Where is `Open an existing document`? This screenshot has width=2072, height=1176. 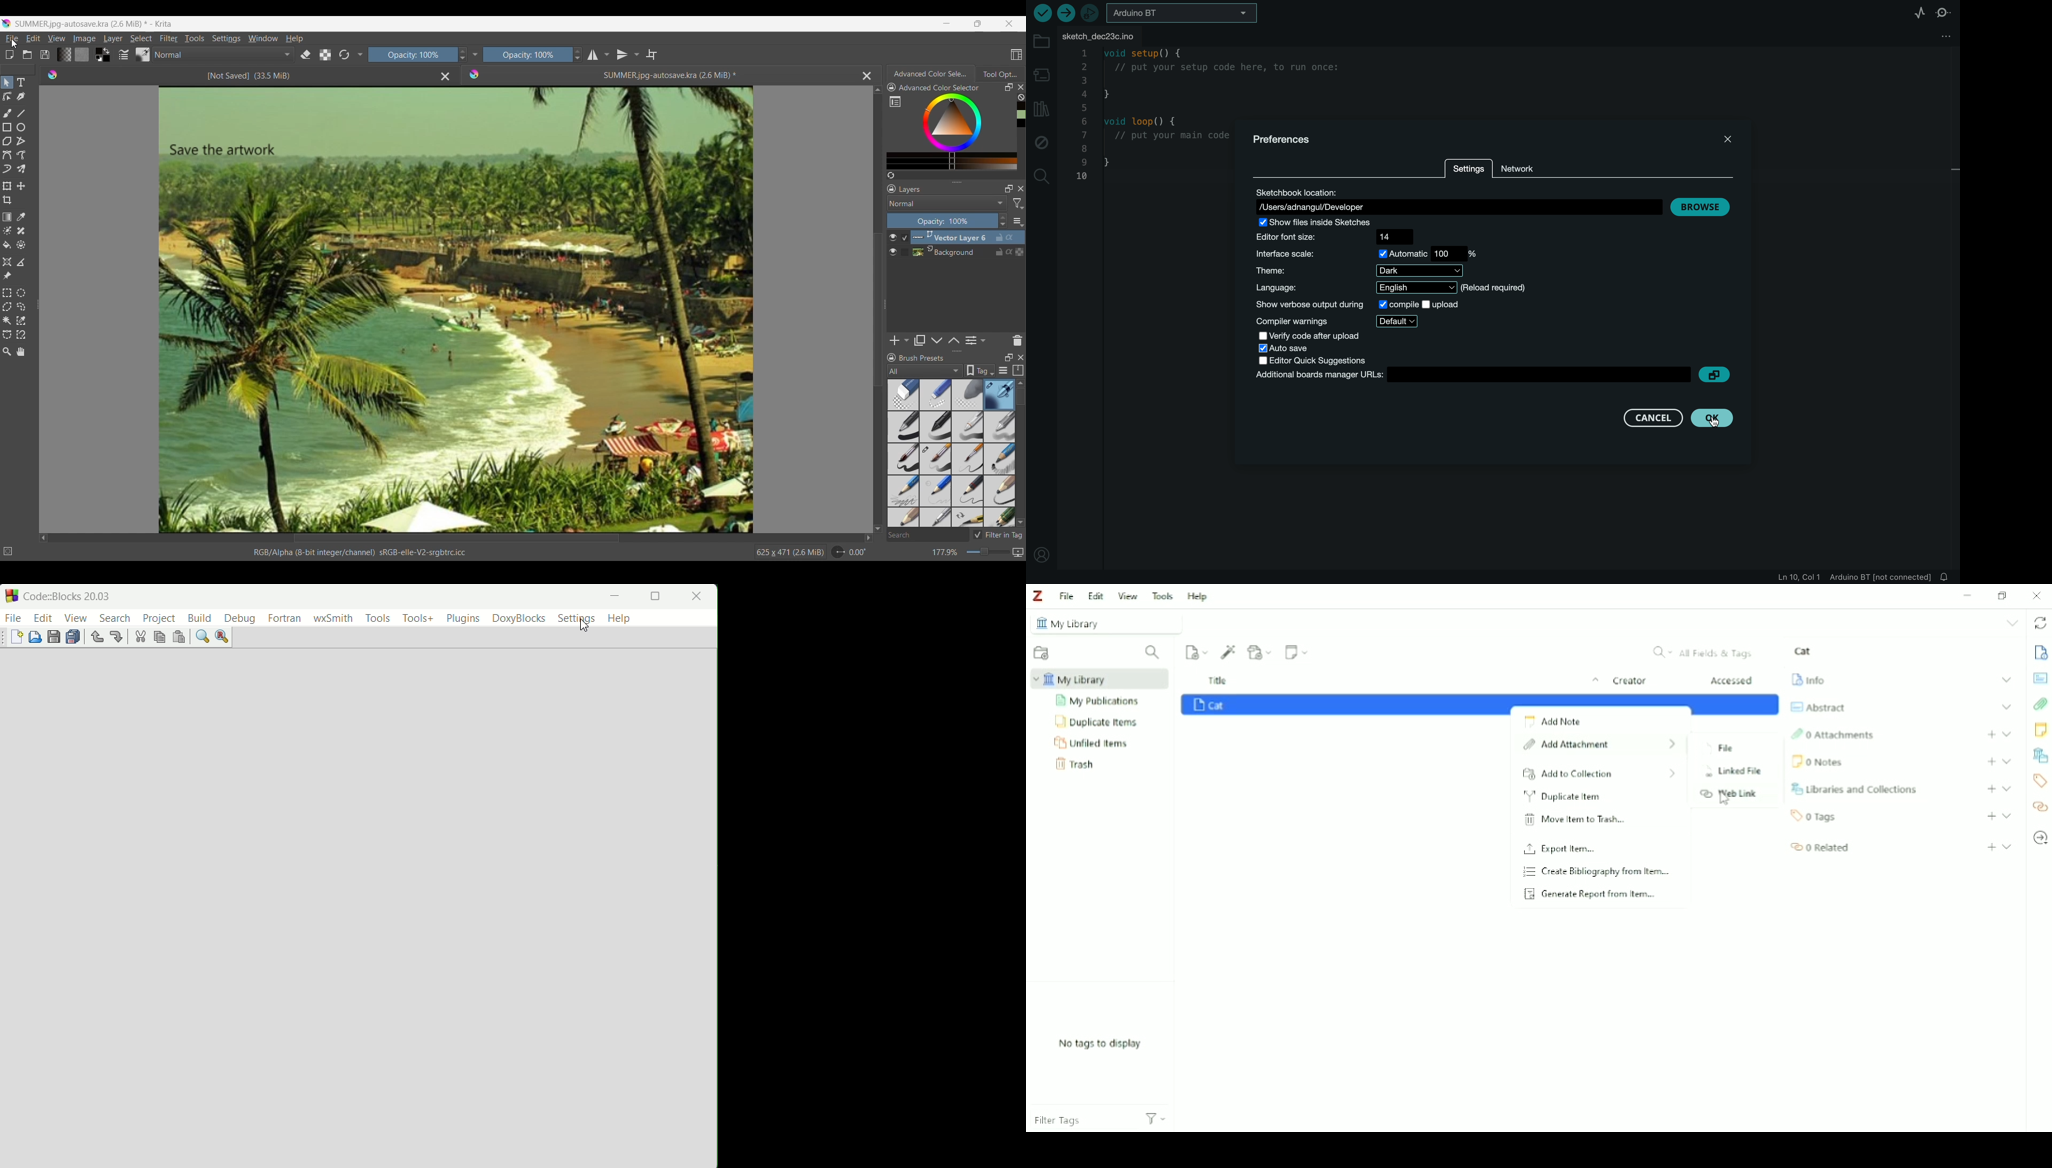 Open an existing document is located at coordinates (27, 54).